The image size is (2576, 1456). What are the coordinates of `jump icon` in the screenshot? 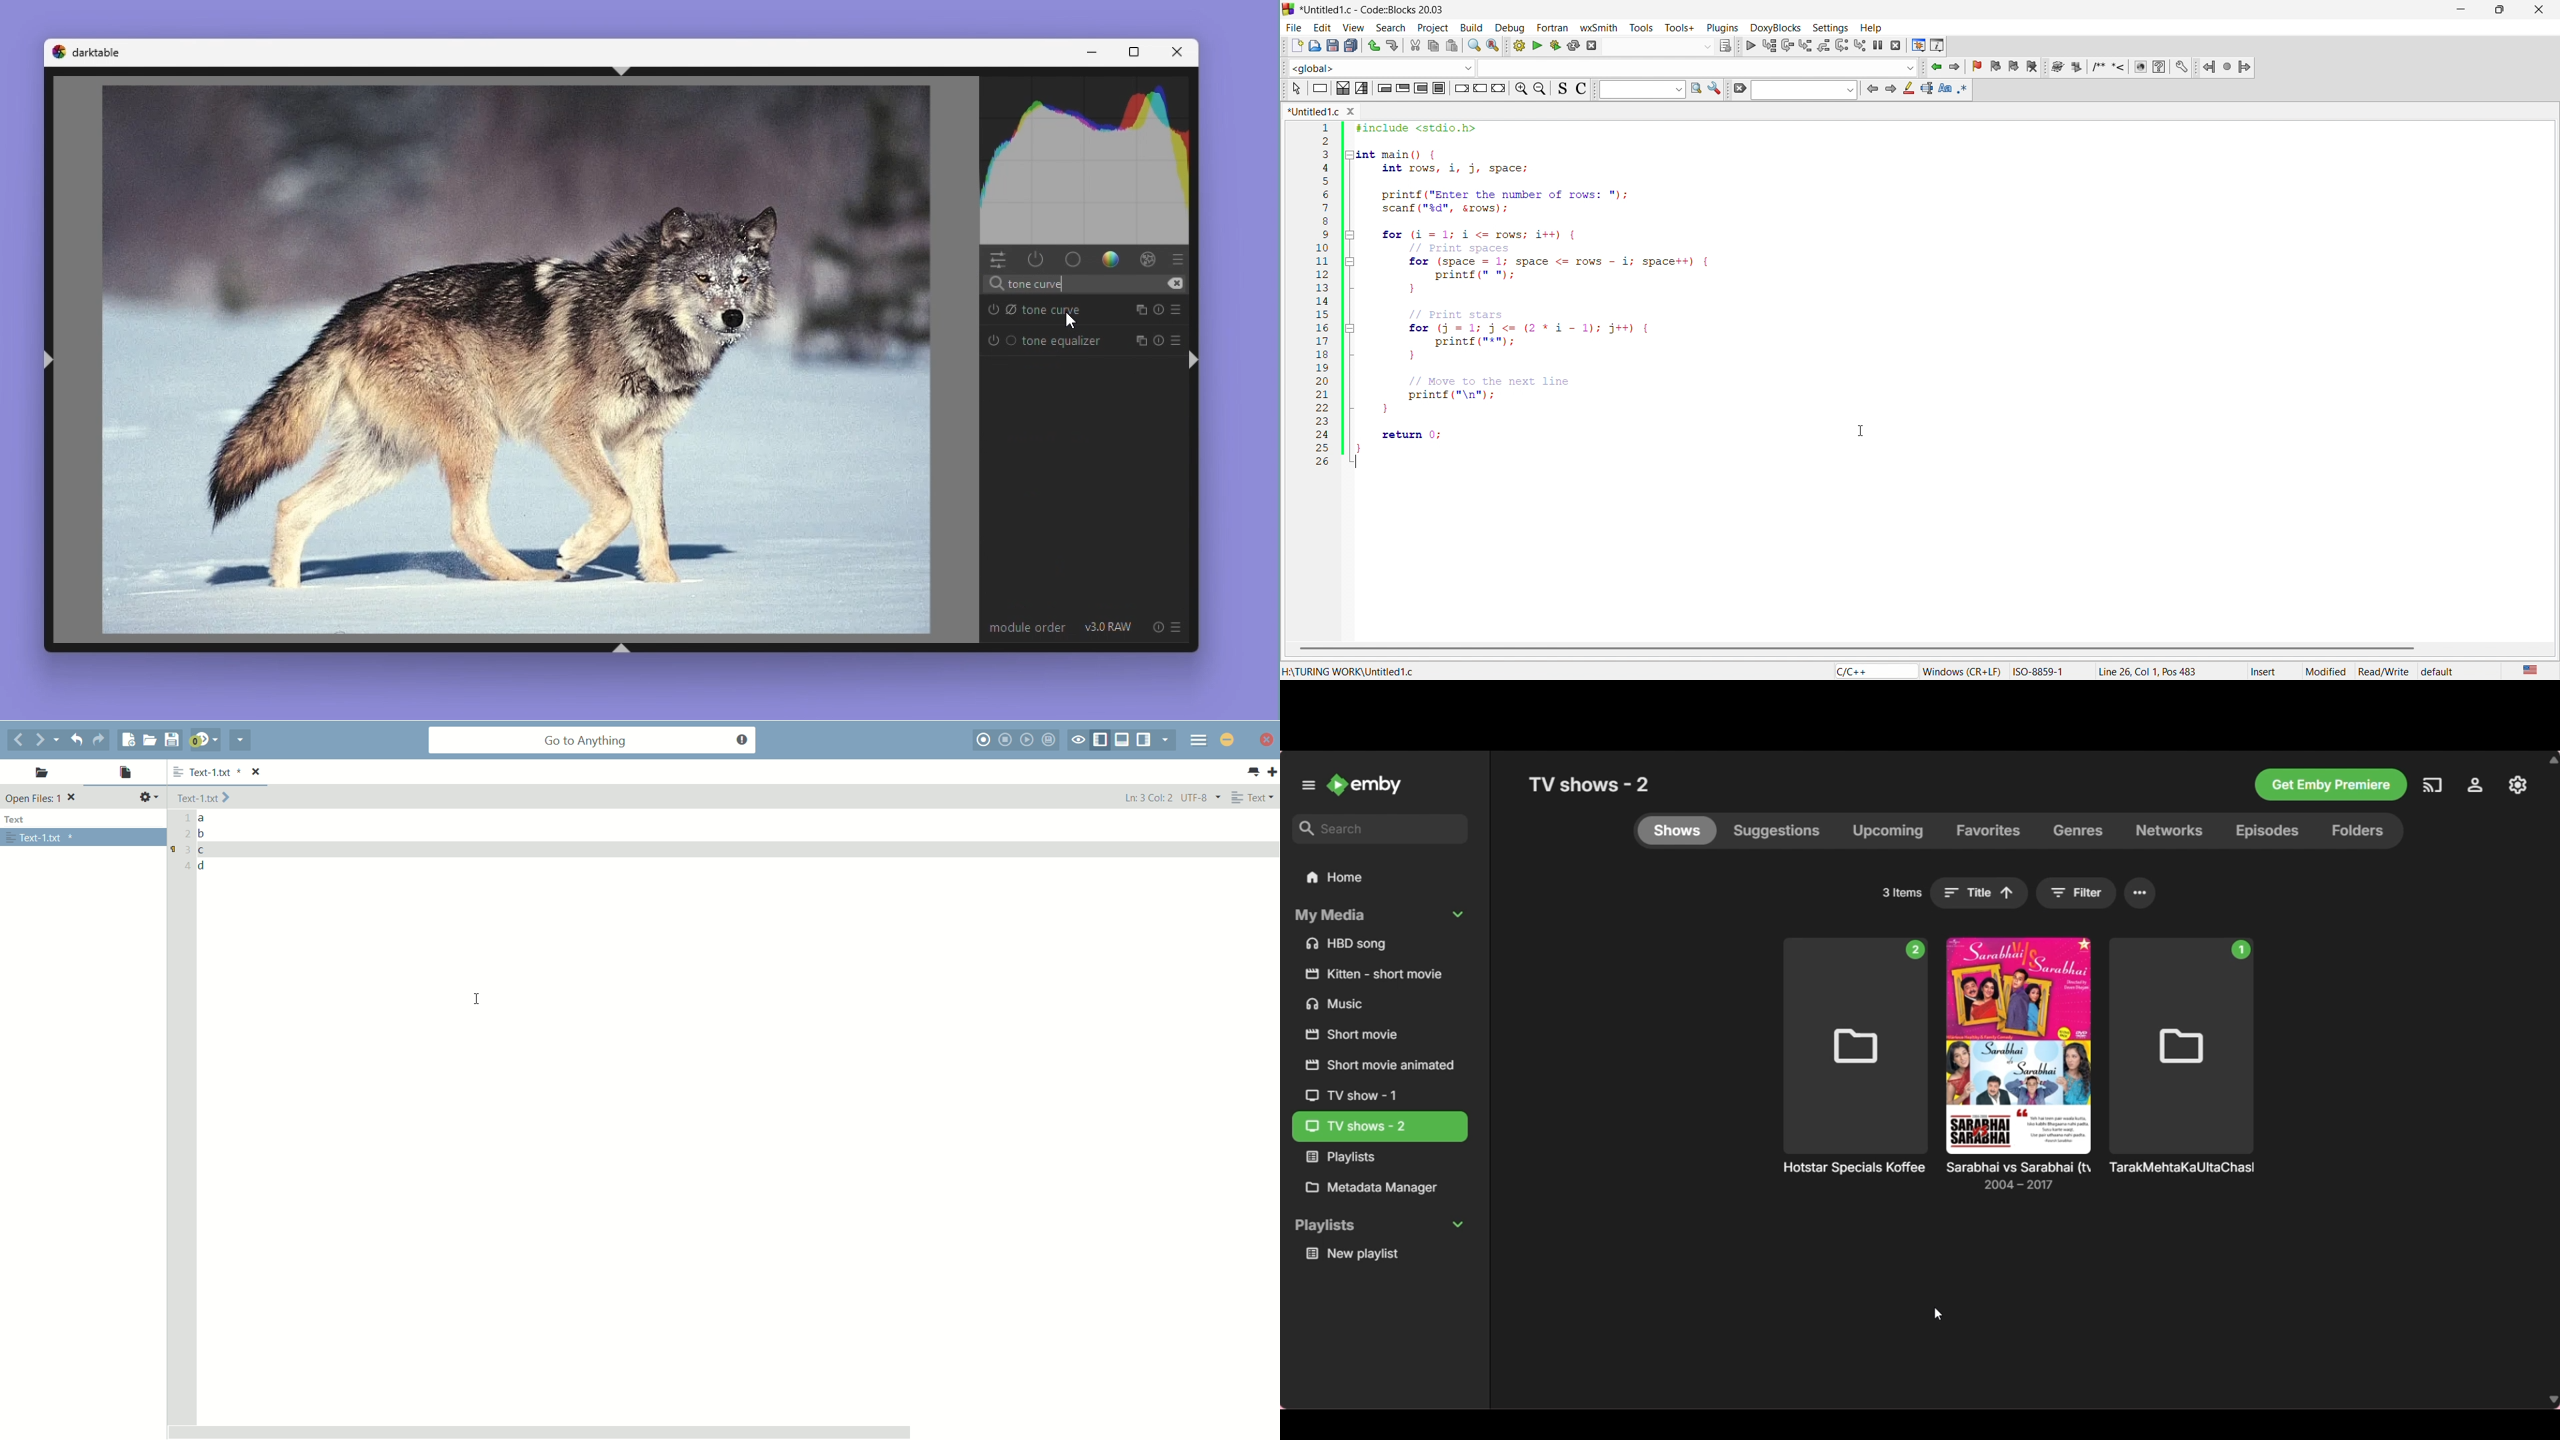 It's located at (2223, 67).